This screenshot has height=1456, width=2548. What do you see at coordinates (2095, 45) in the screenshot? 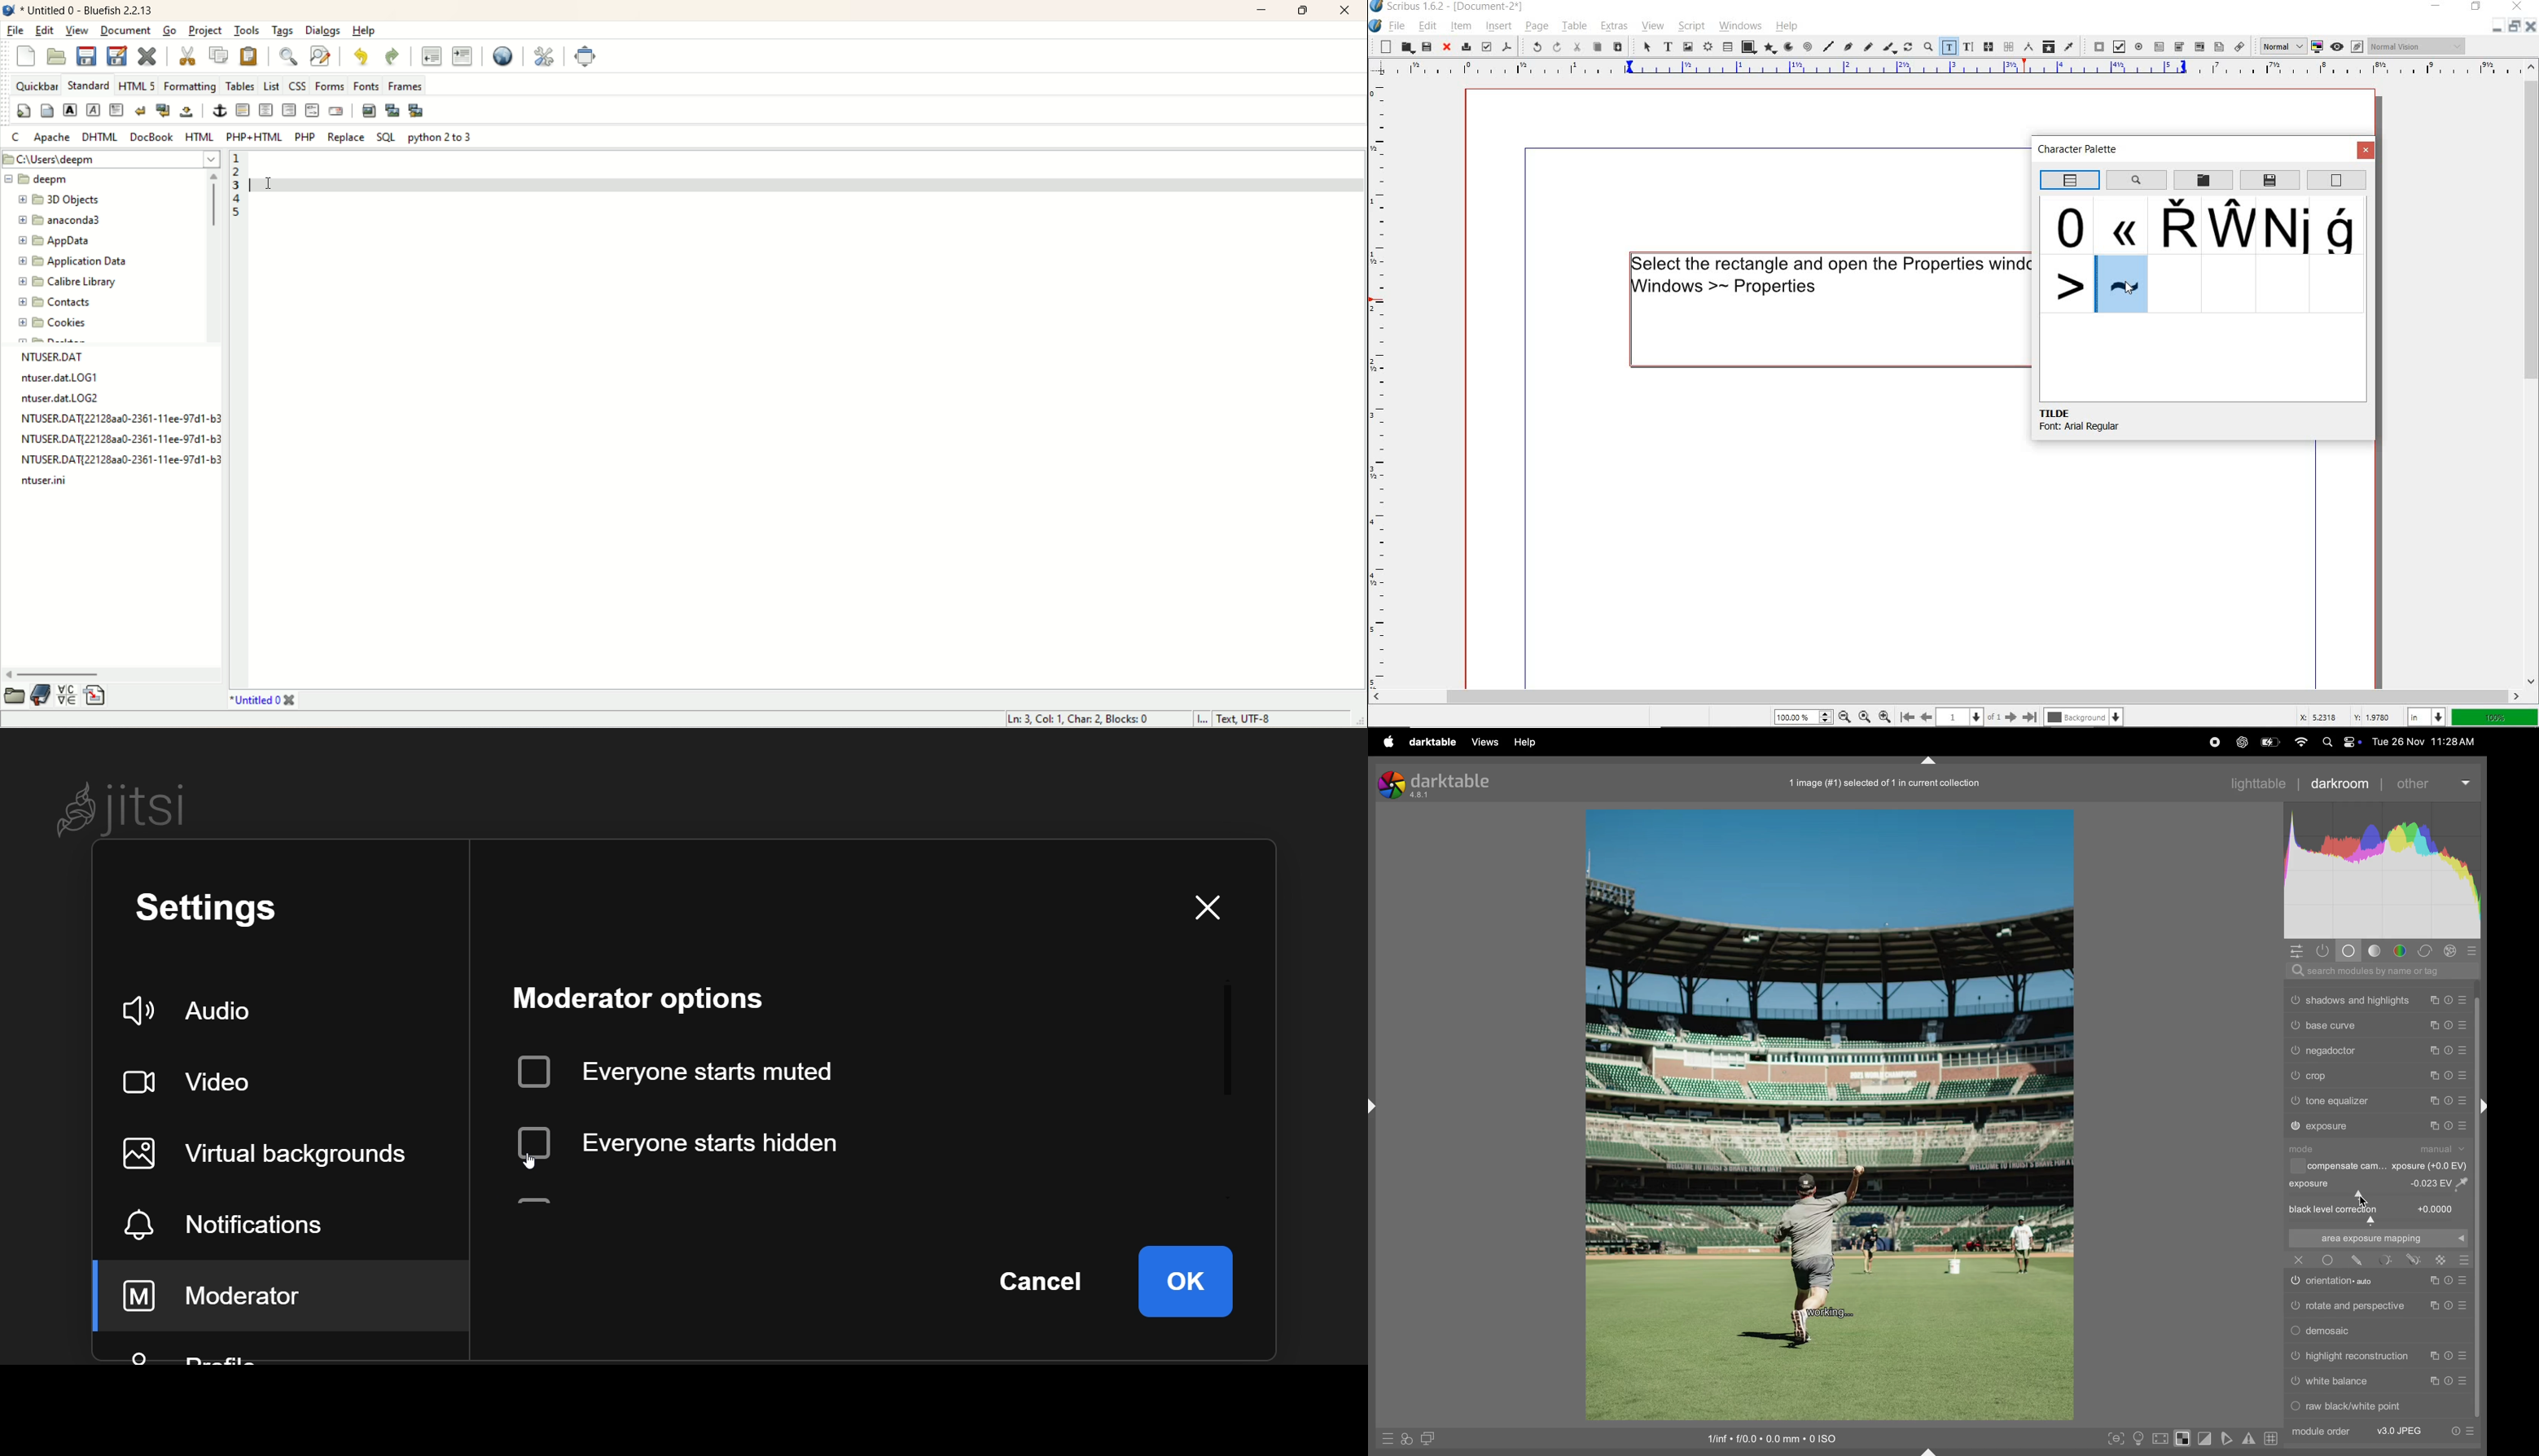
I see `pdf push button` at bounding box center [2095, 45].